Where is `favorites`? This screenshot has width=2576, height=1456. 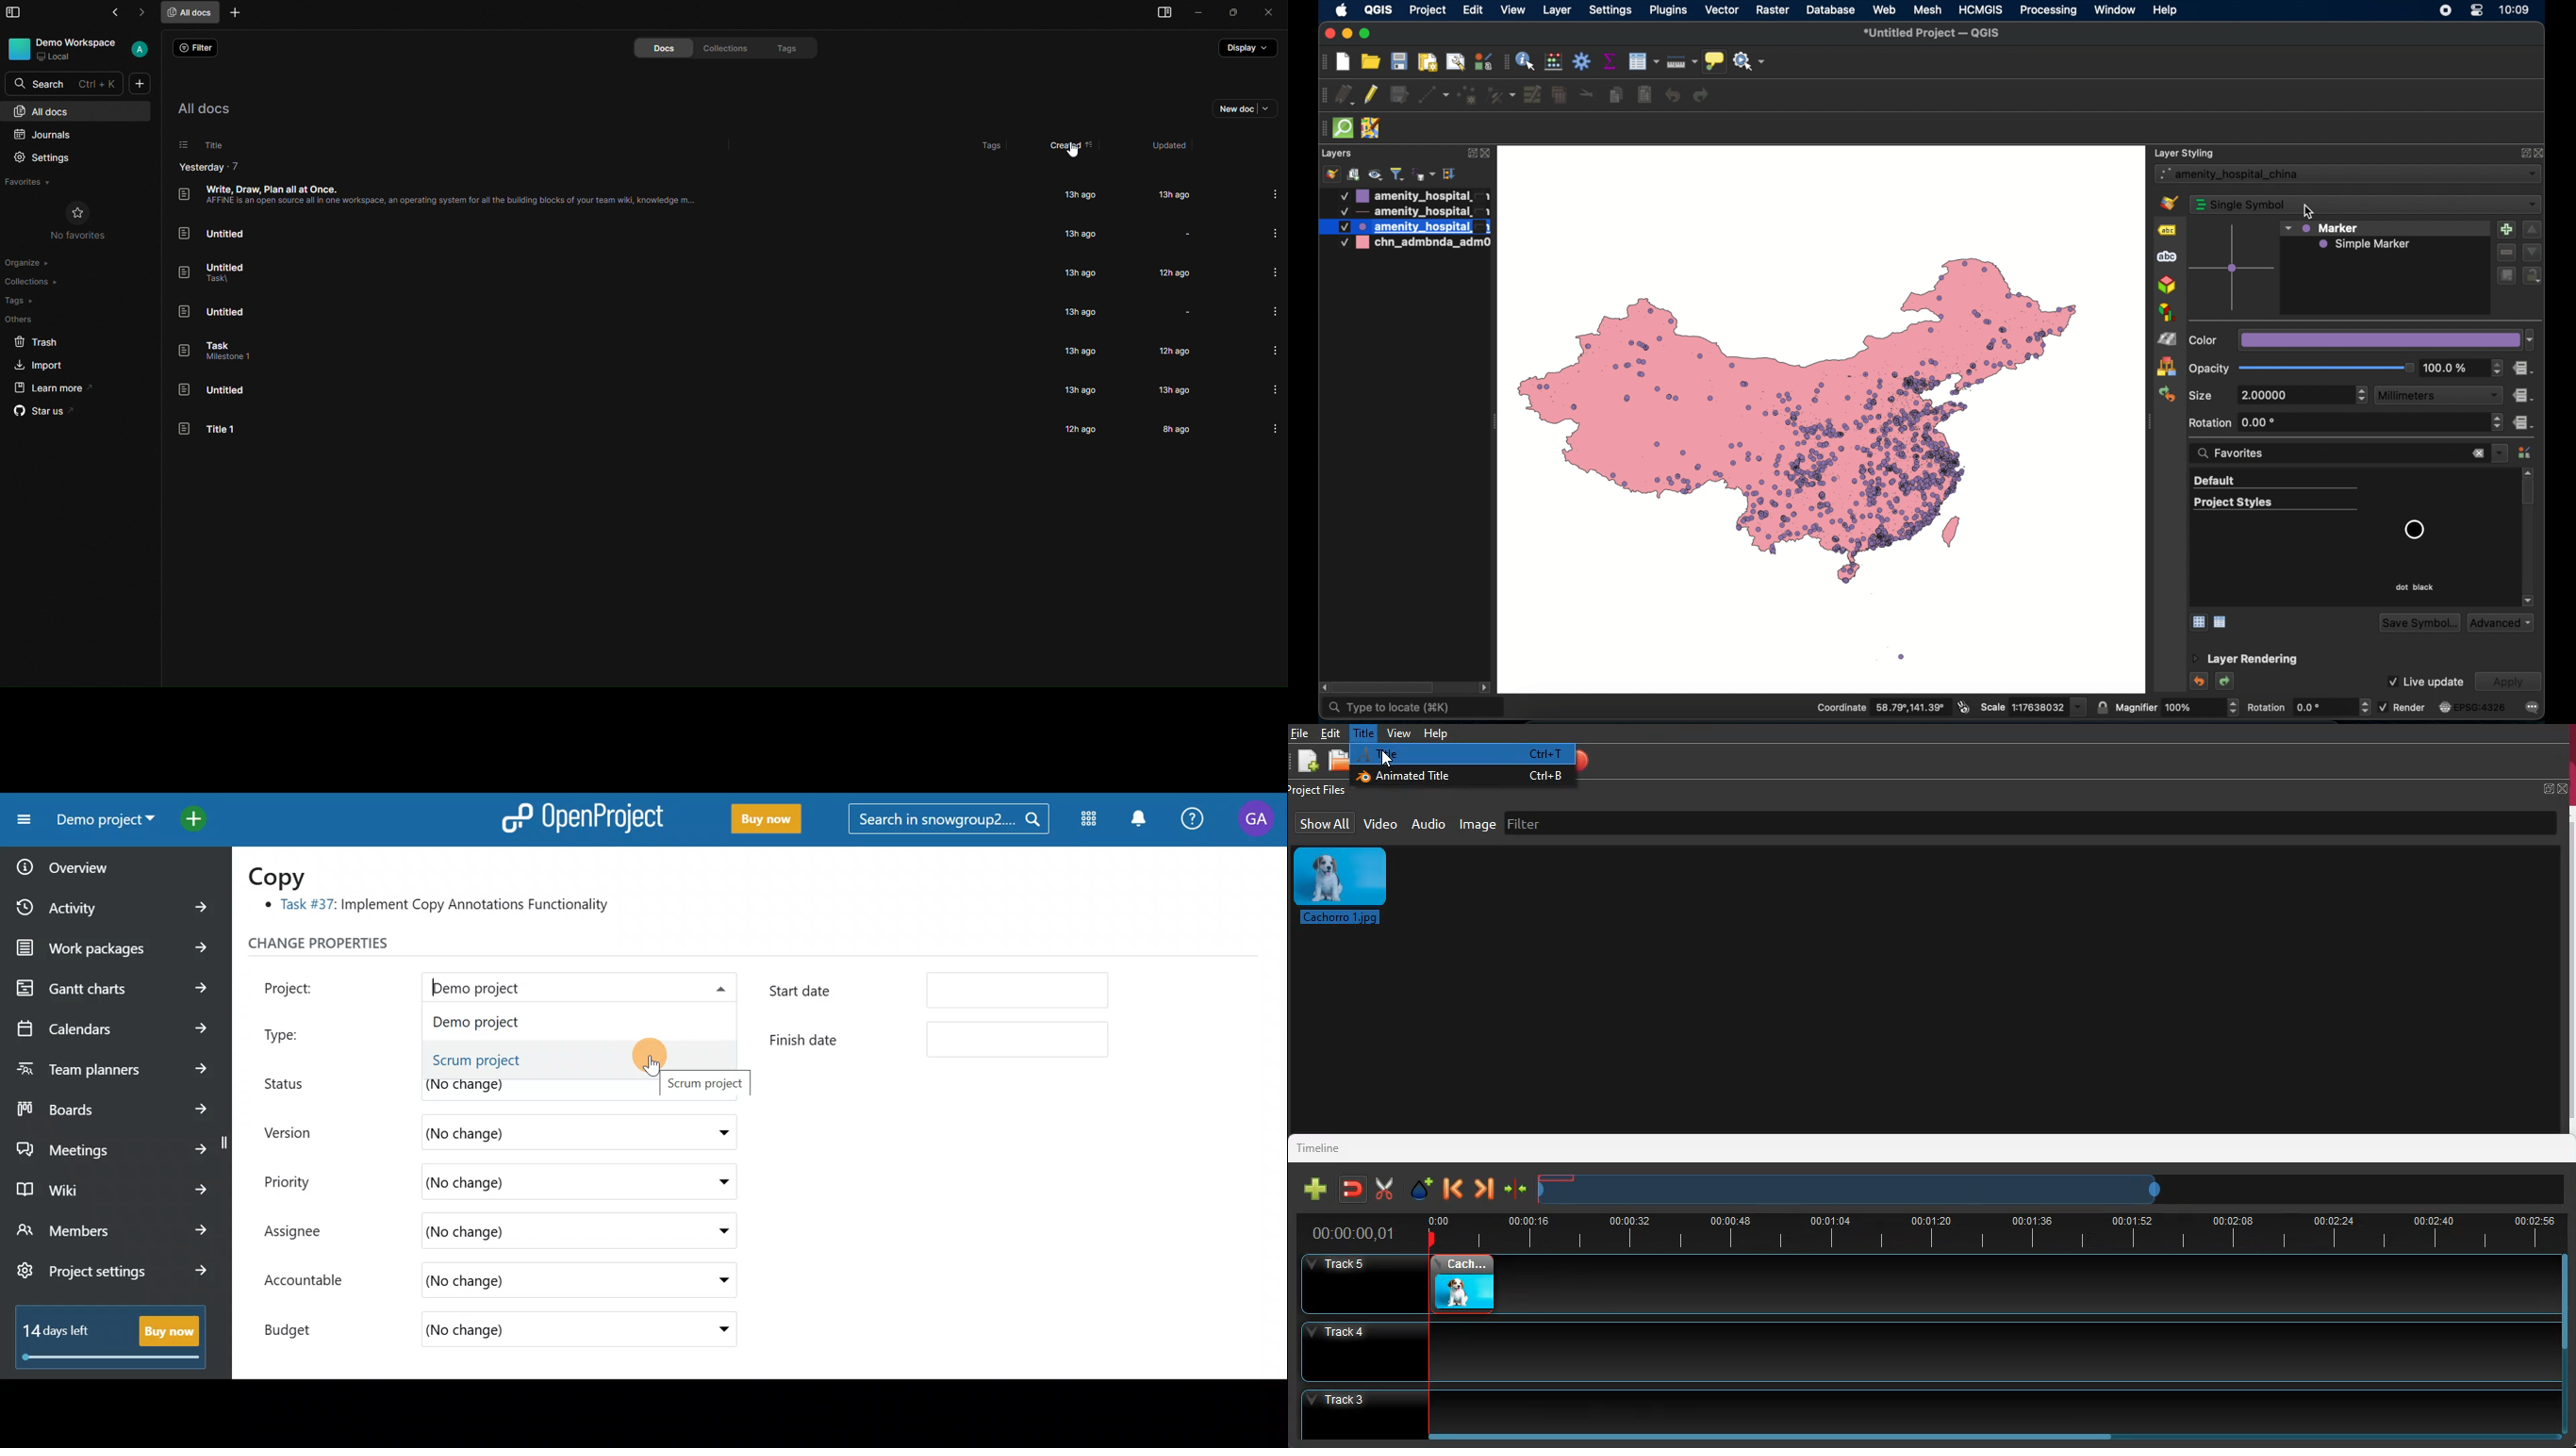 favorites is located at coordinates (28, 183).